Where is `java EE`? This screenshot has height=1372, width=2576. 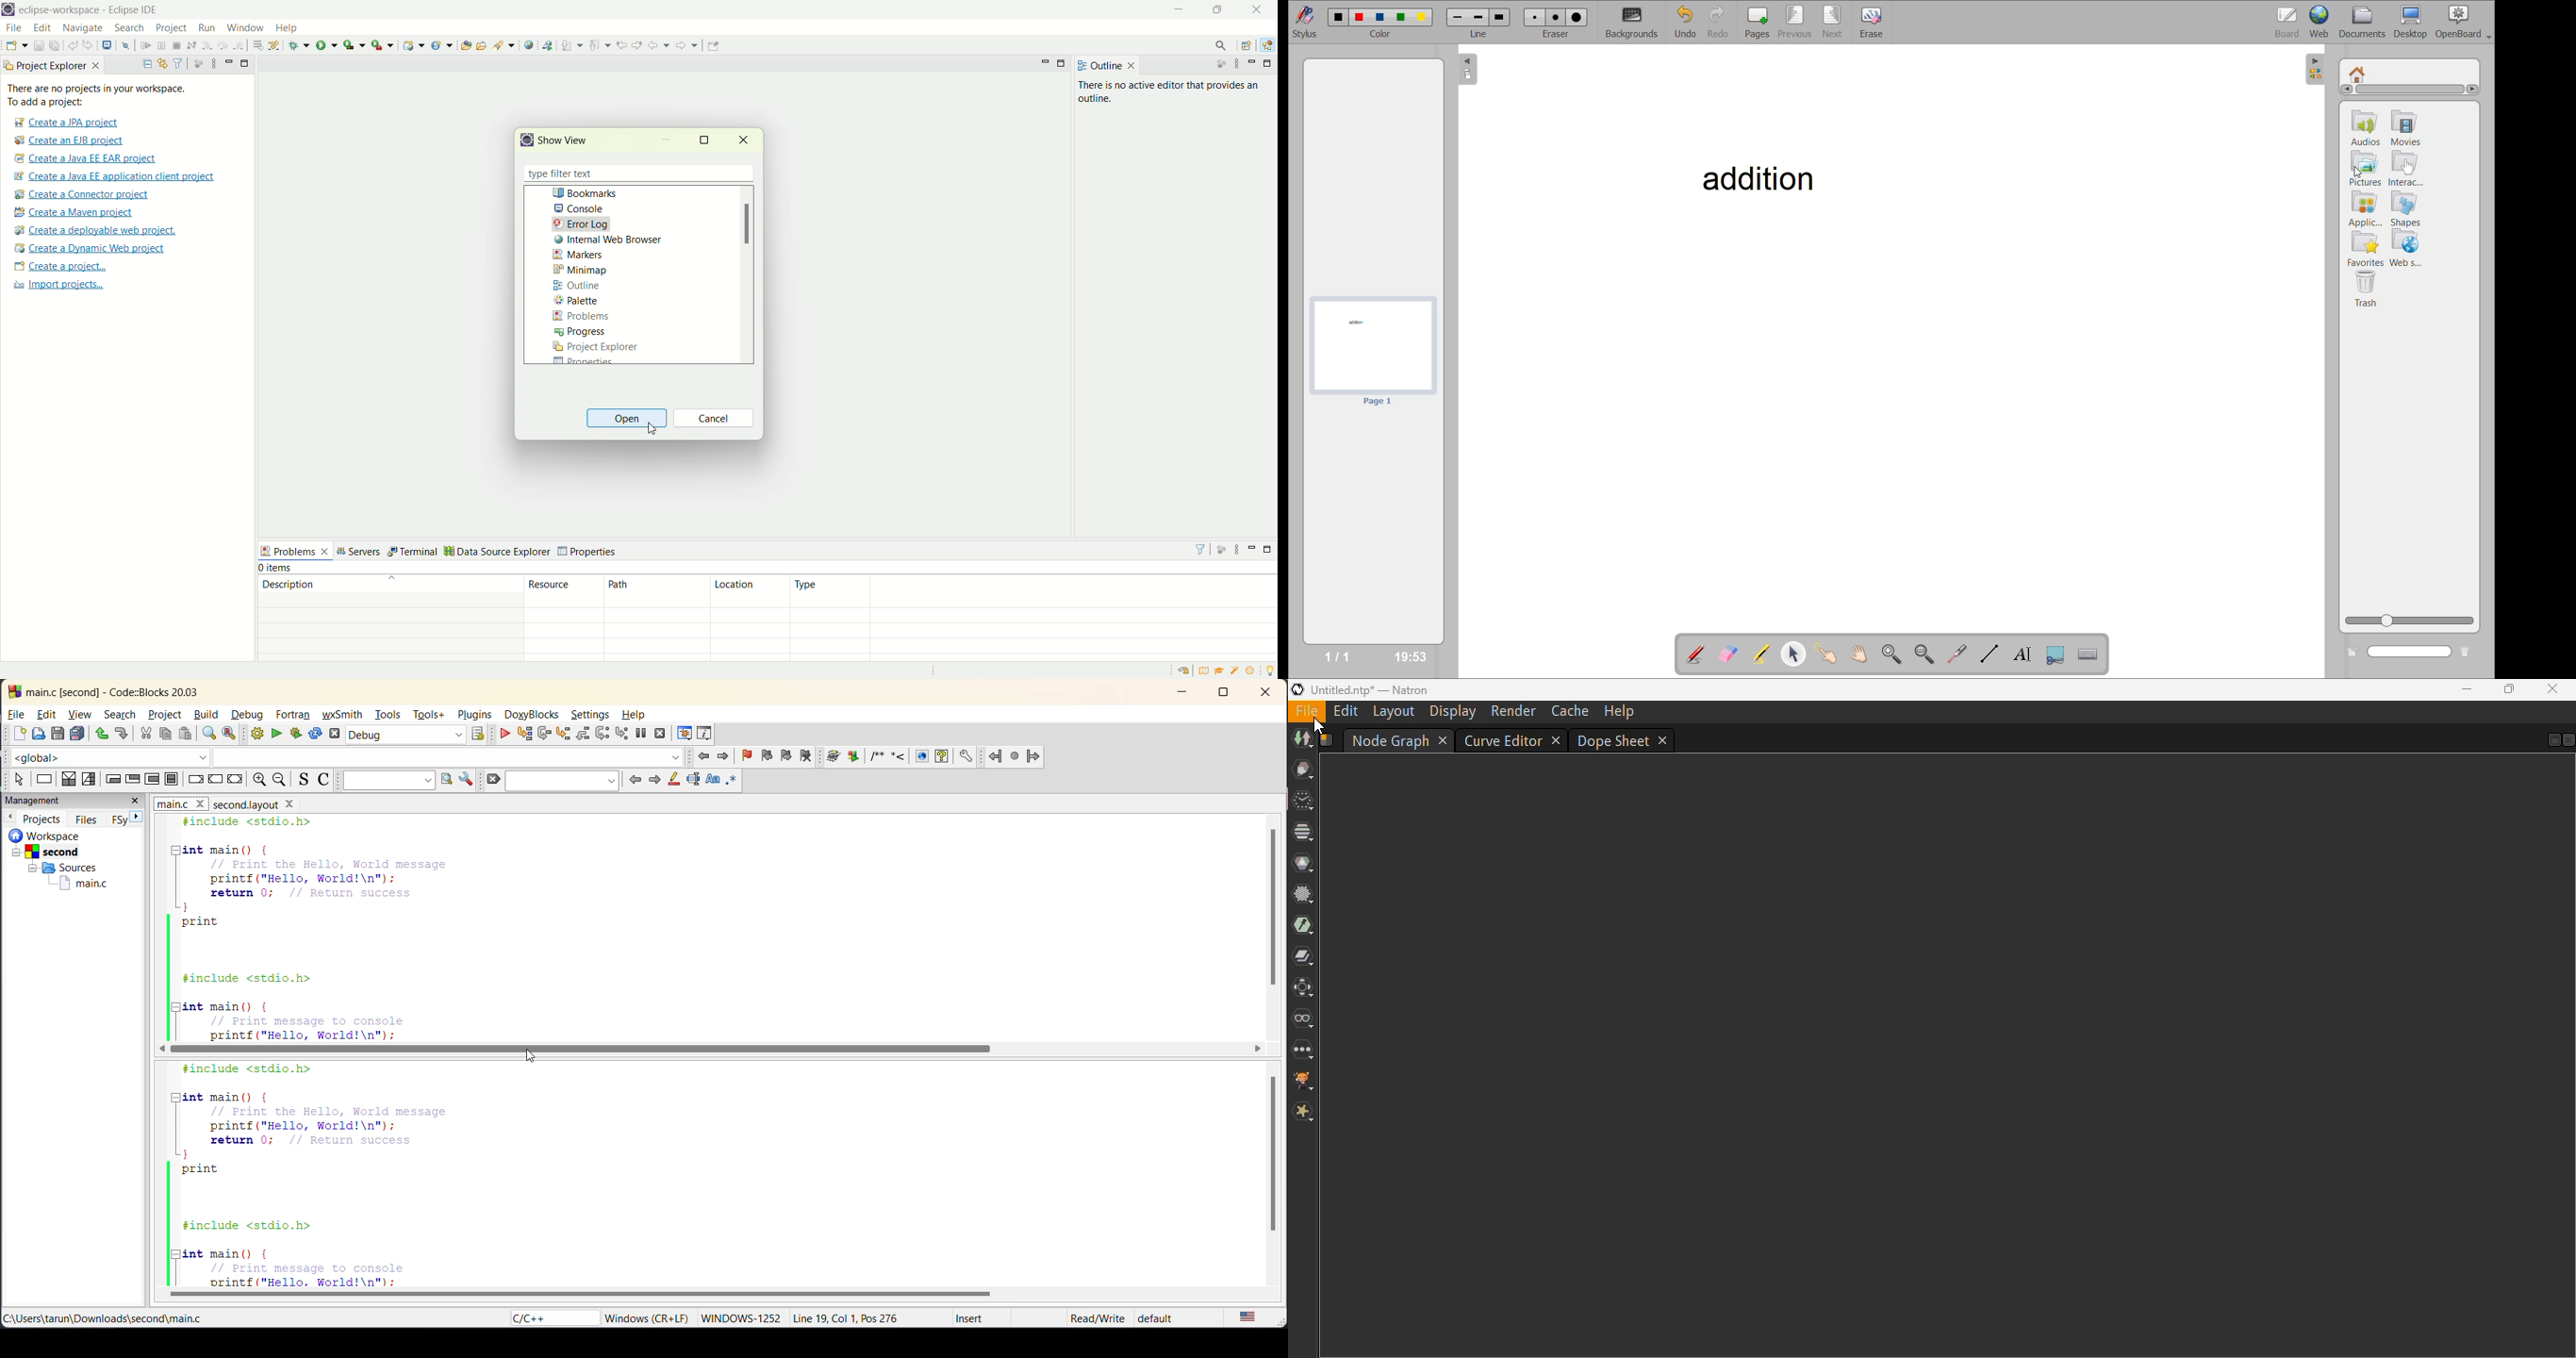
java EE is located at coordinates (1267, 43).